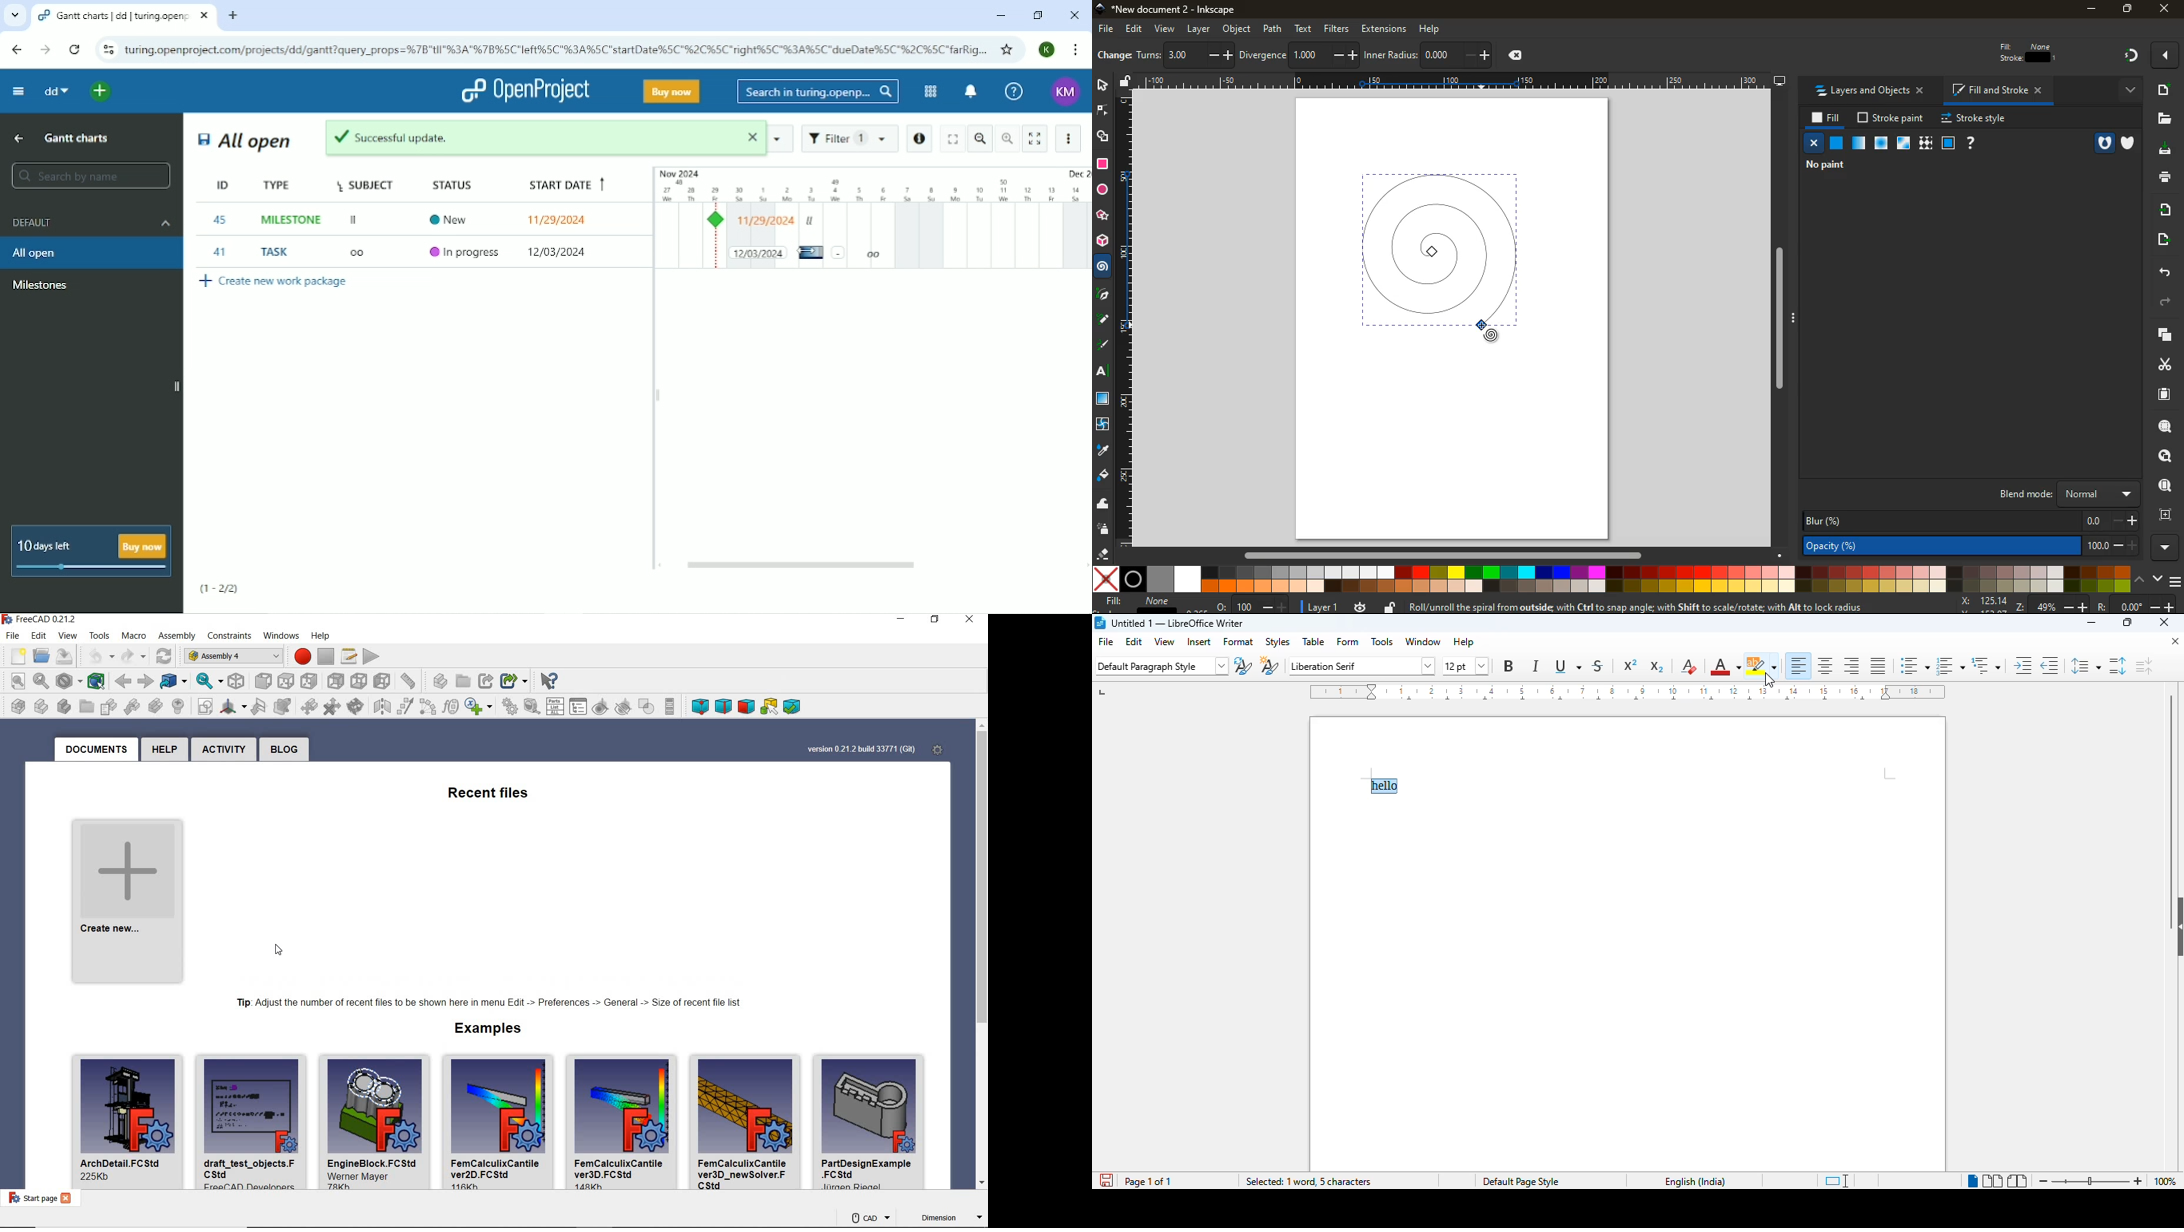  I want to click on WHAT'S THIS, so click(547, 681).